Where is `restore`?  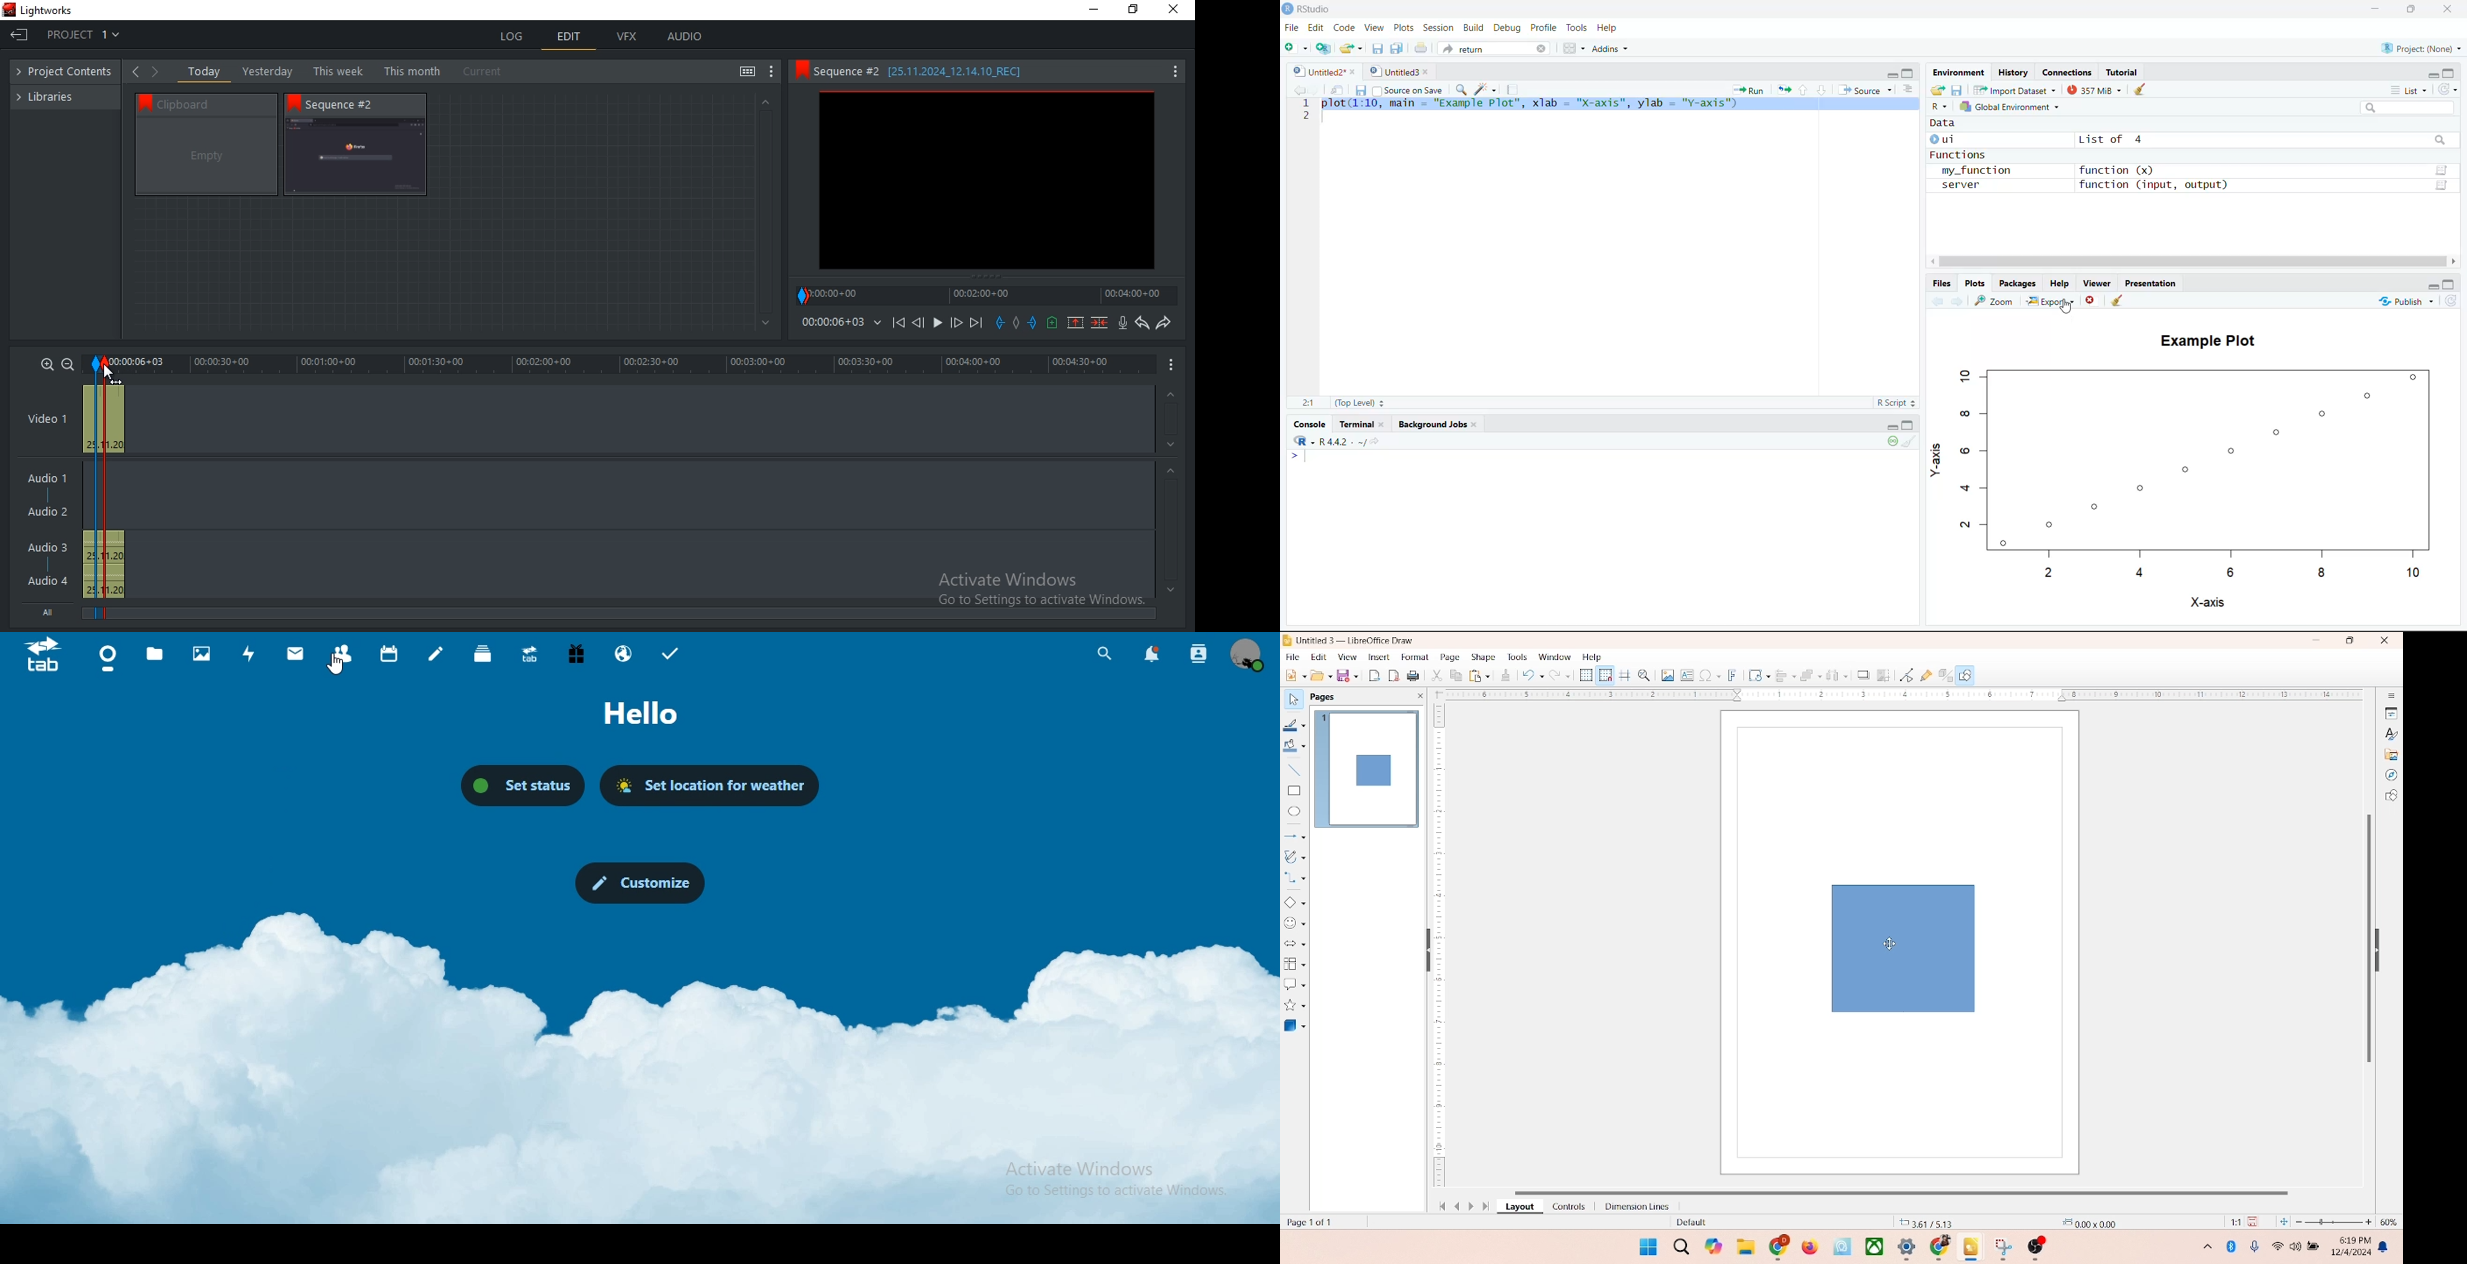
restore is located at coordinates (1134, 11).